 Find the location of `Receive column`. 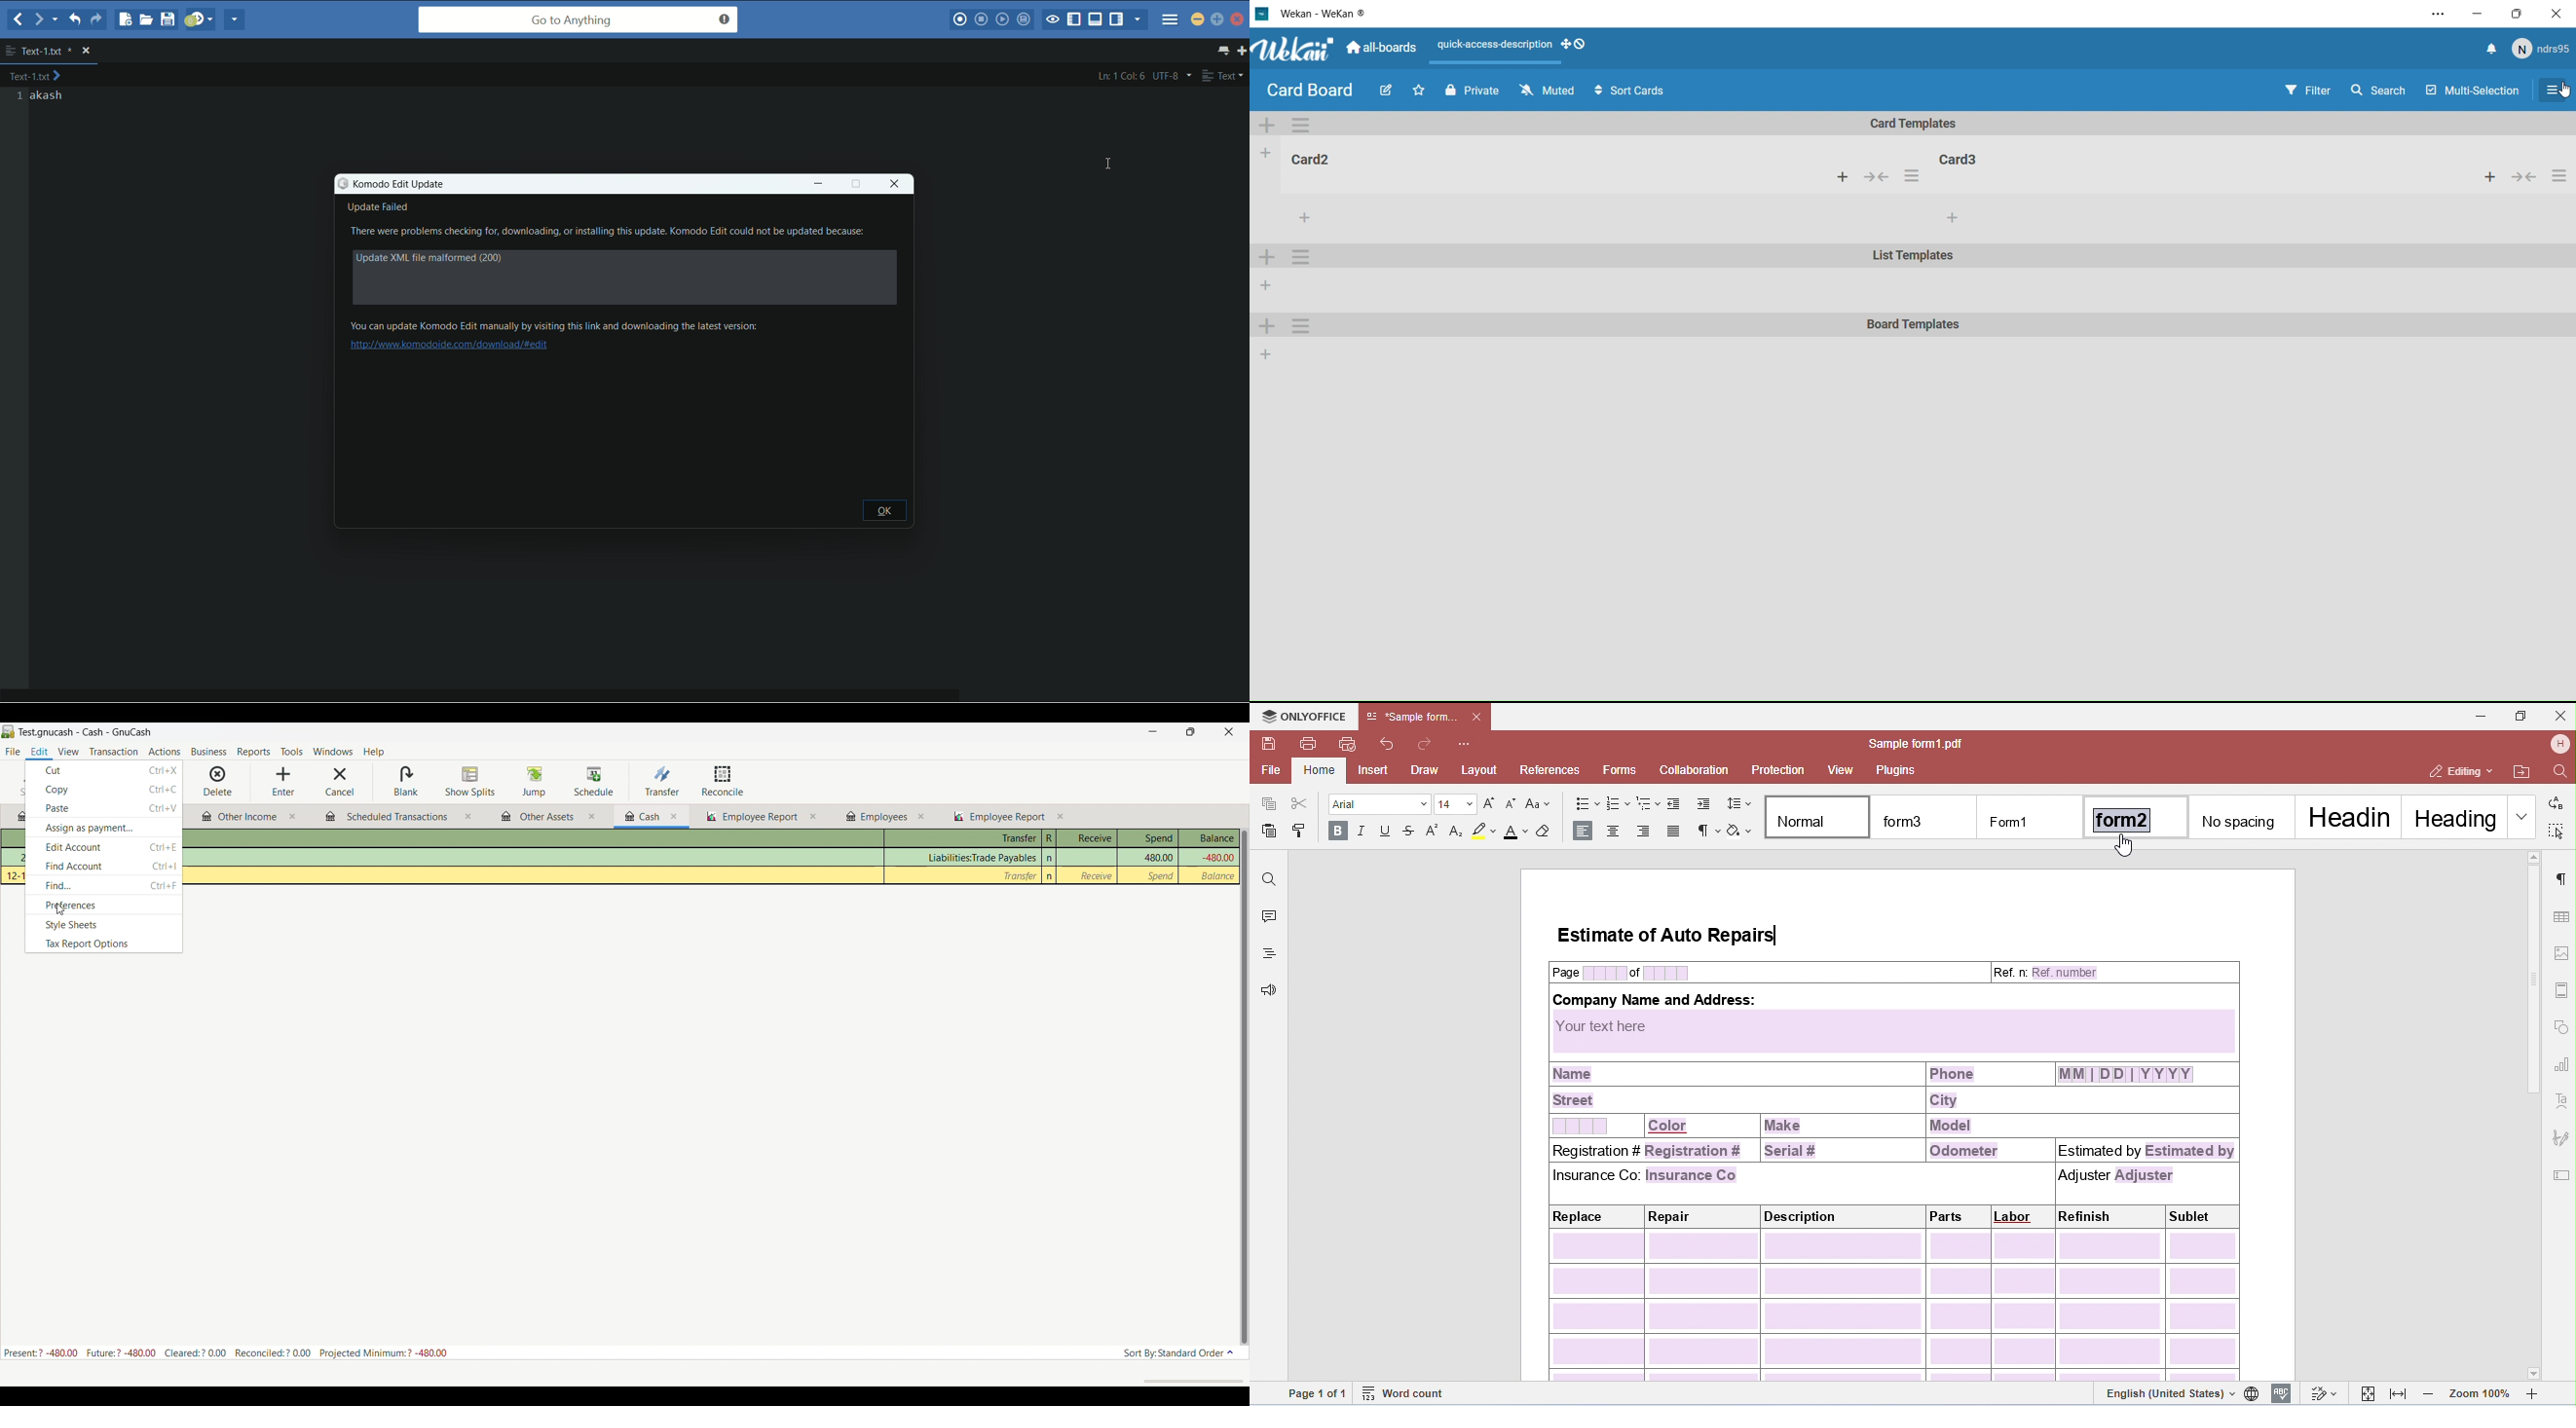

Receive column is located at coordinates (1096, 875).